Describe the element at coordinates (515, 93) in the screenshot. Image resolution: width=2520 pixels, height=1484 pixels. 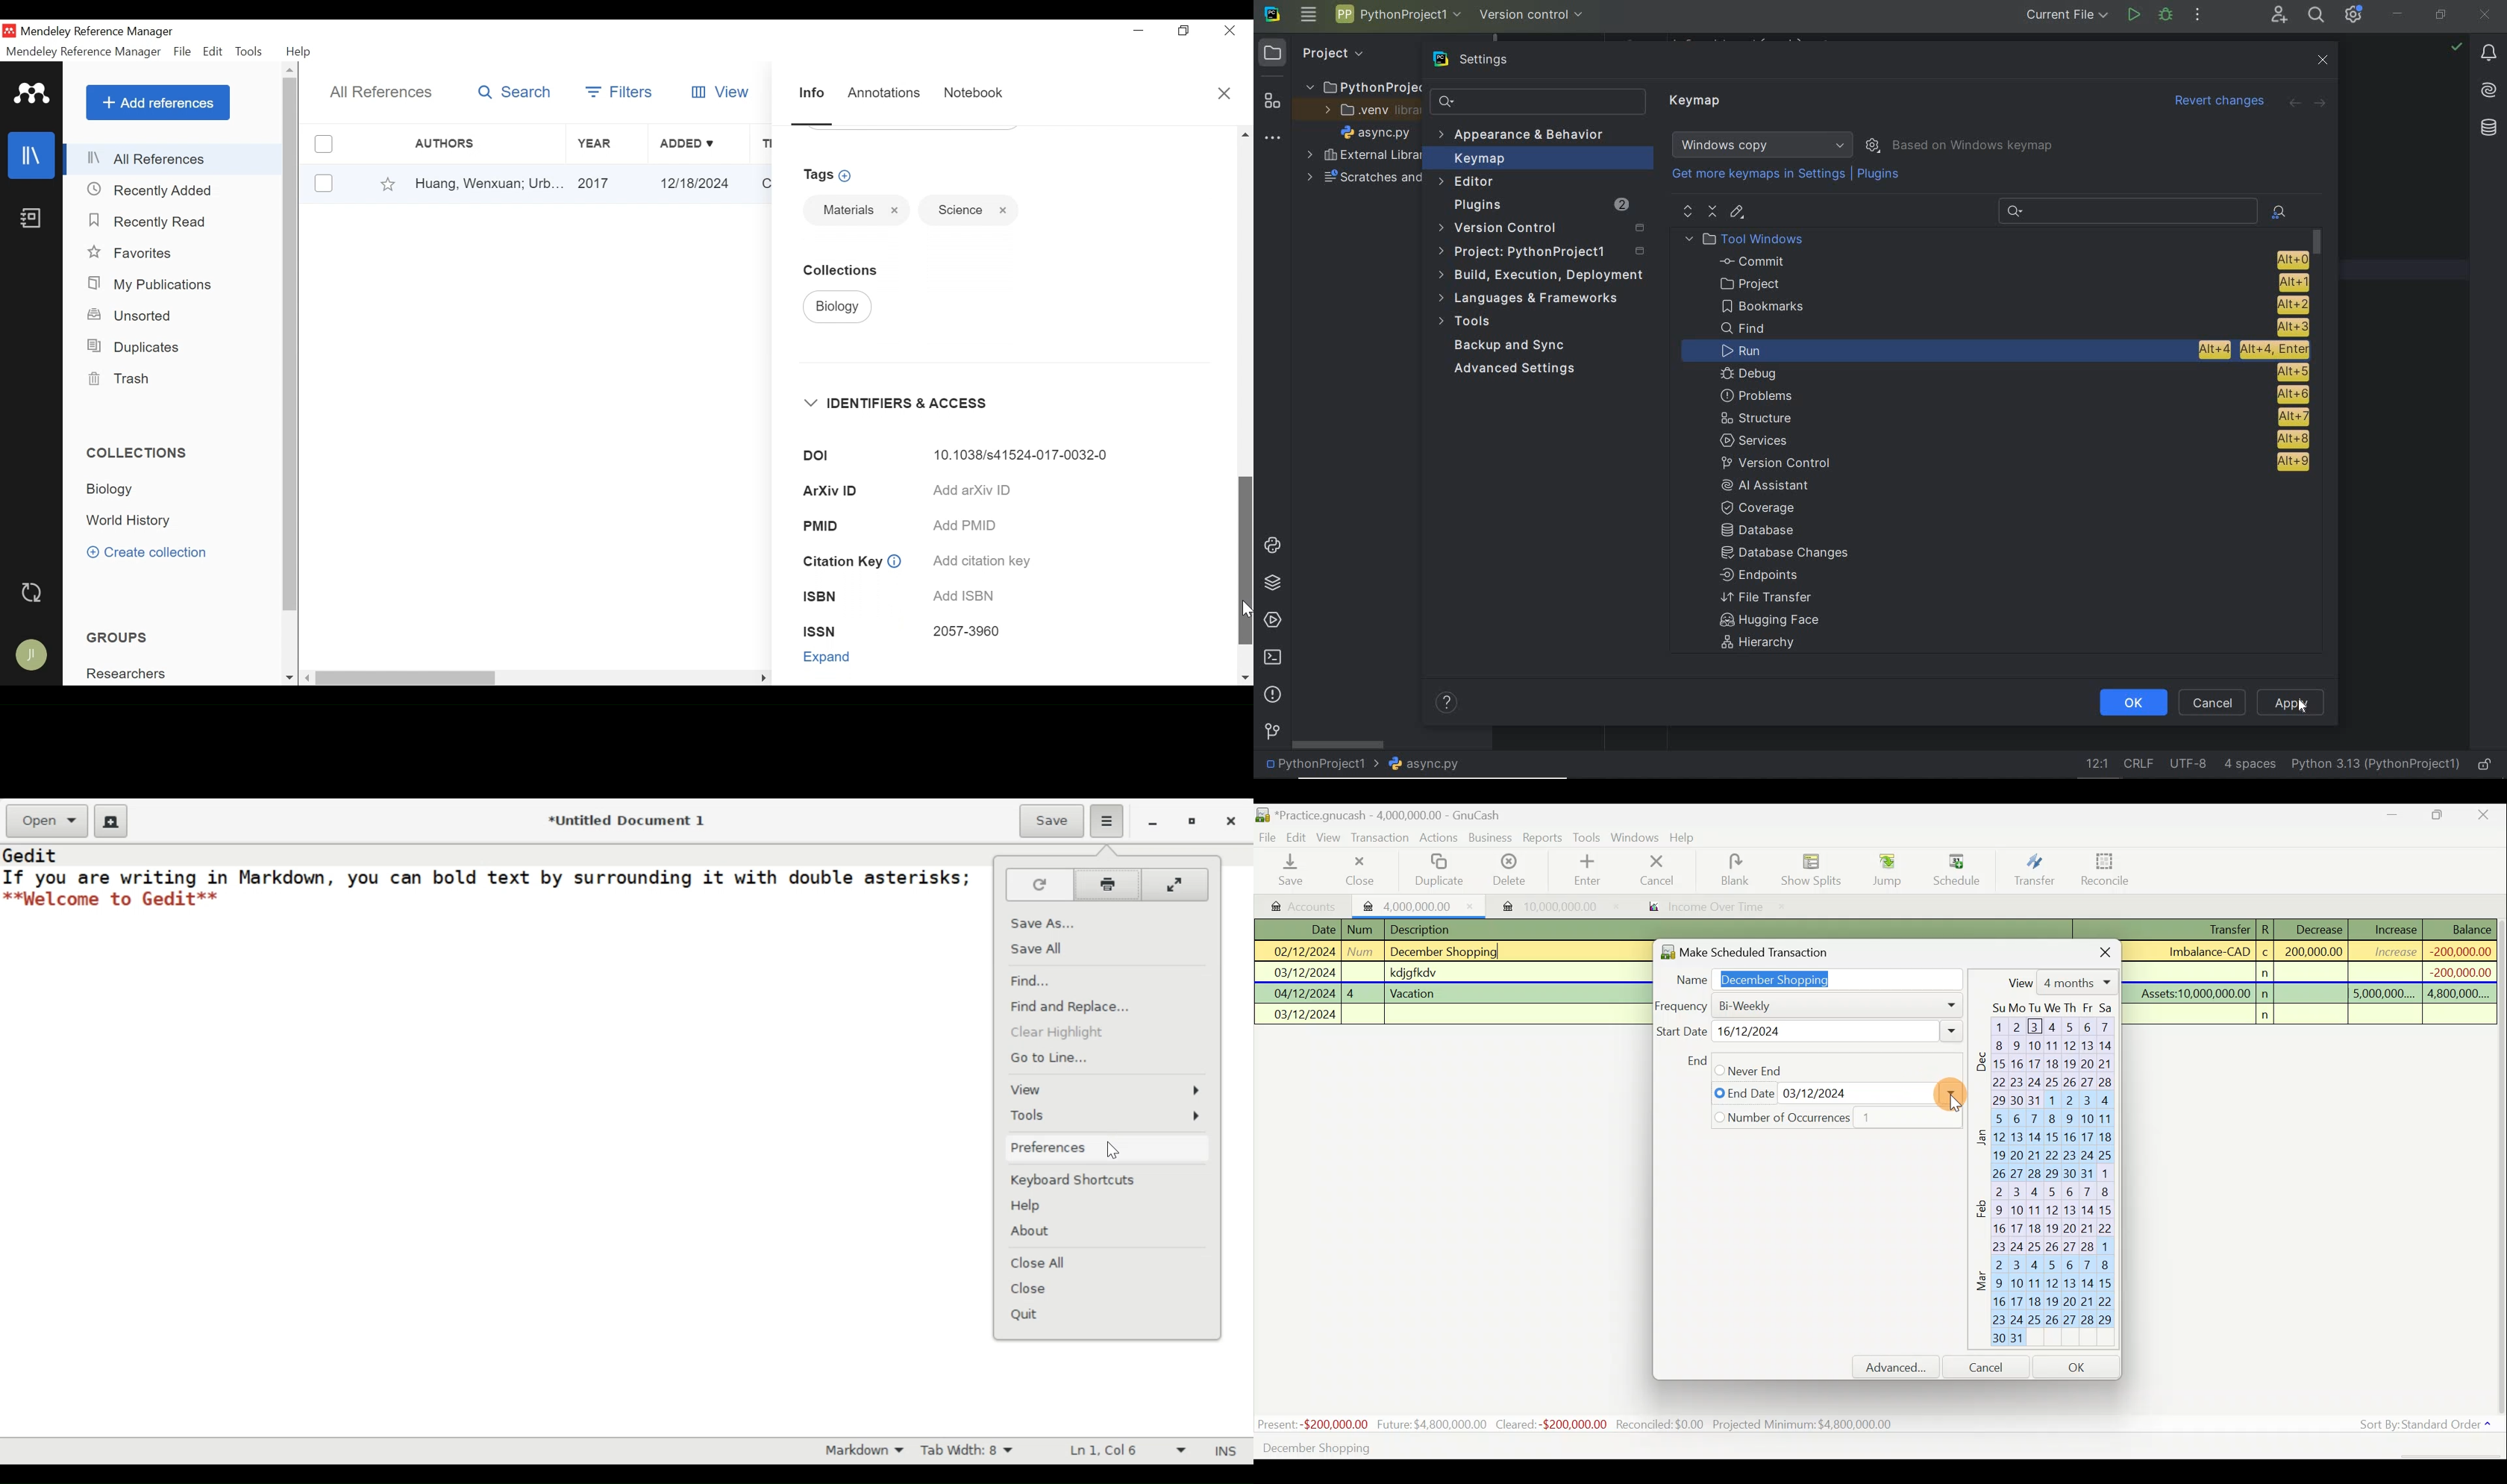
I see `Search` at that location.